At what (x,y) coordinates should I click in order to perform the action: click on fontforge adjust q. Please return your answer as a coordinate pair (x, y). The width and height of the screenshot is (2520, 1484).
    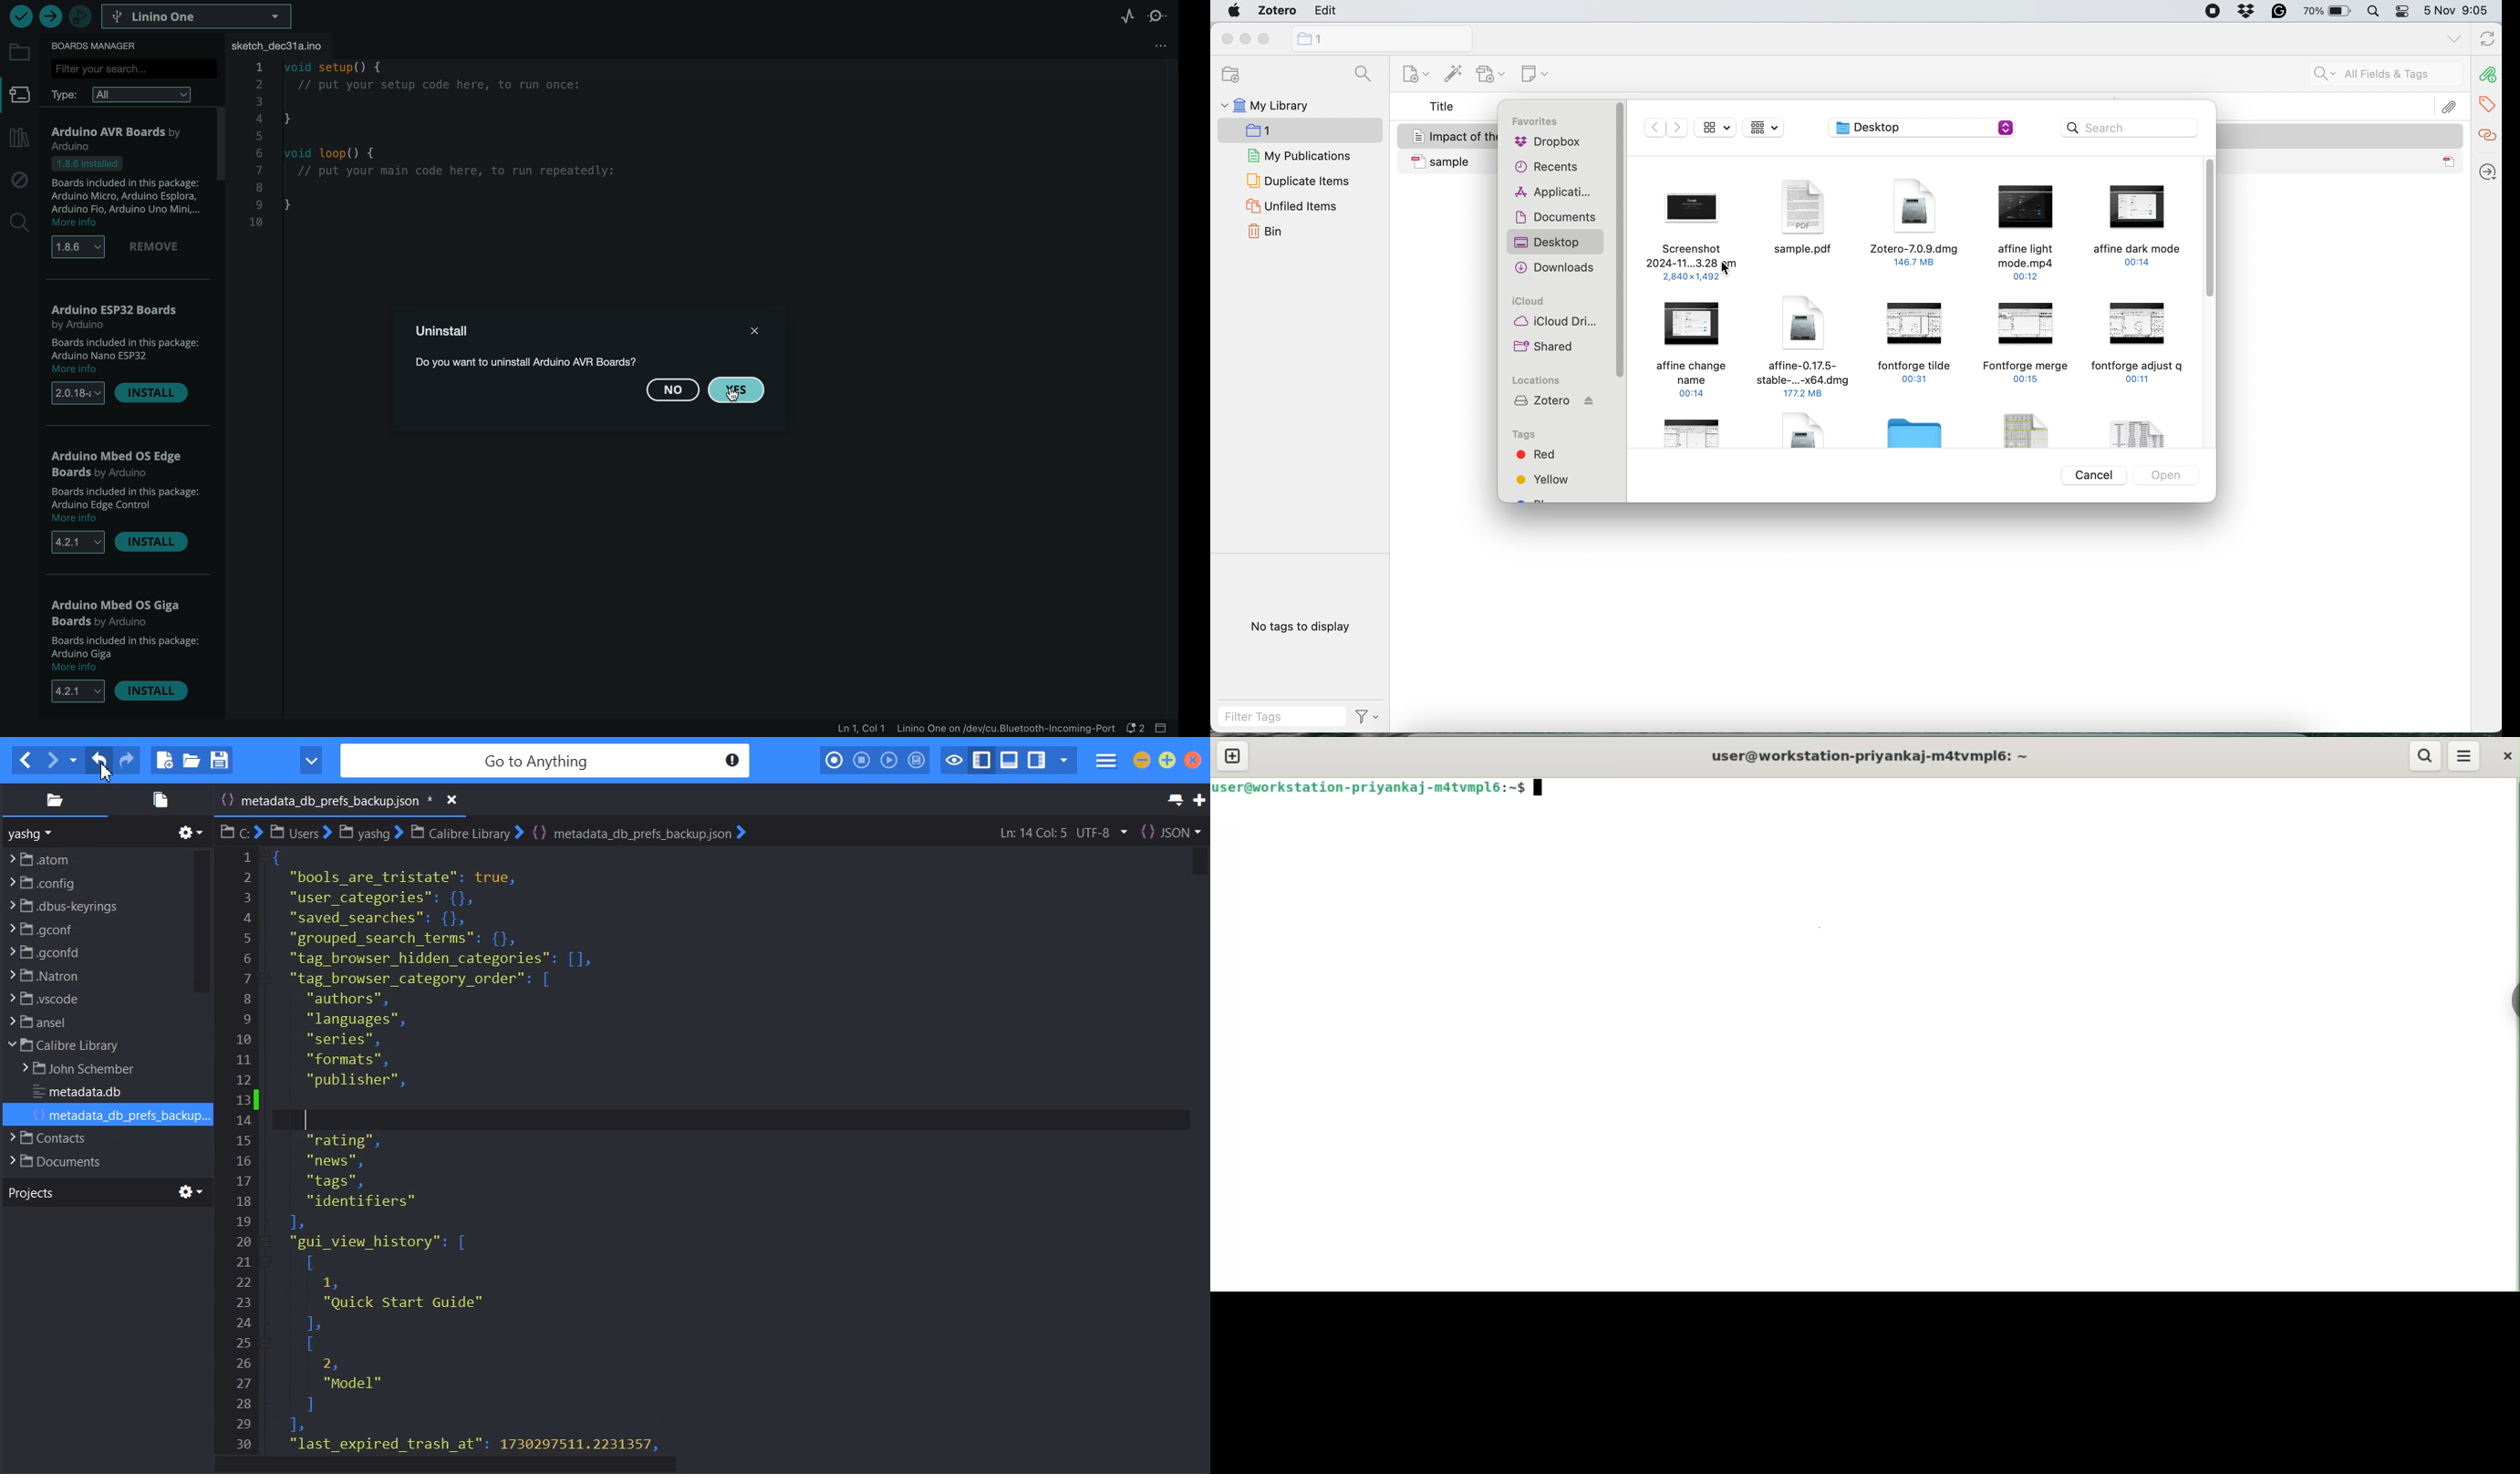
    Looking at the image, I should click on (2137, 340).